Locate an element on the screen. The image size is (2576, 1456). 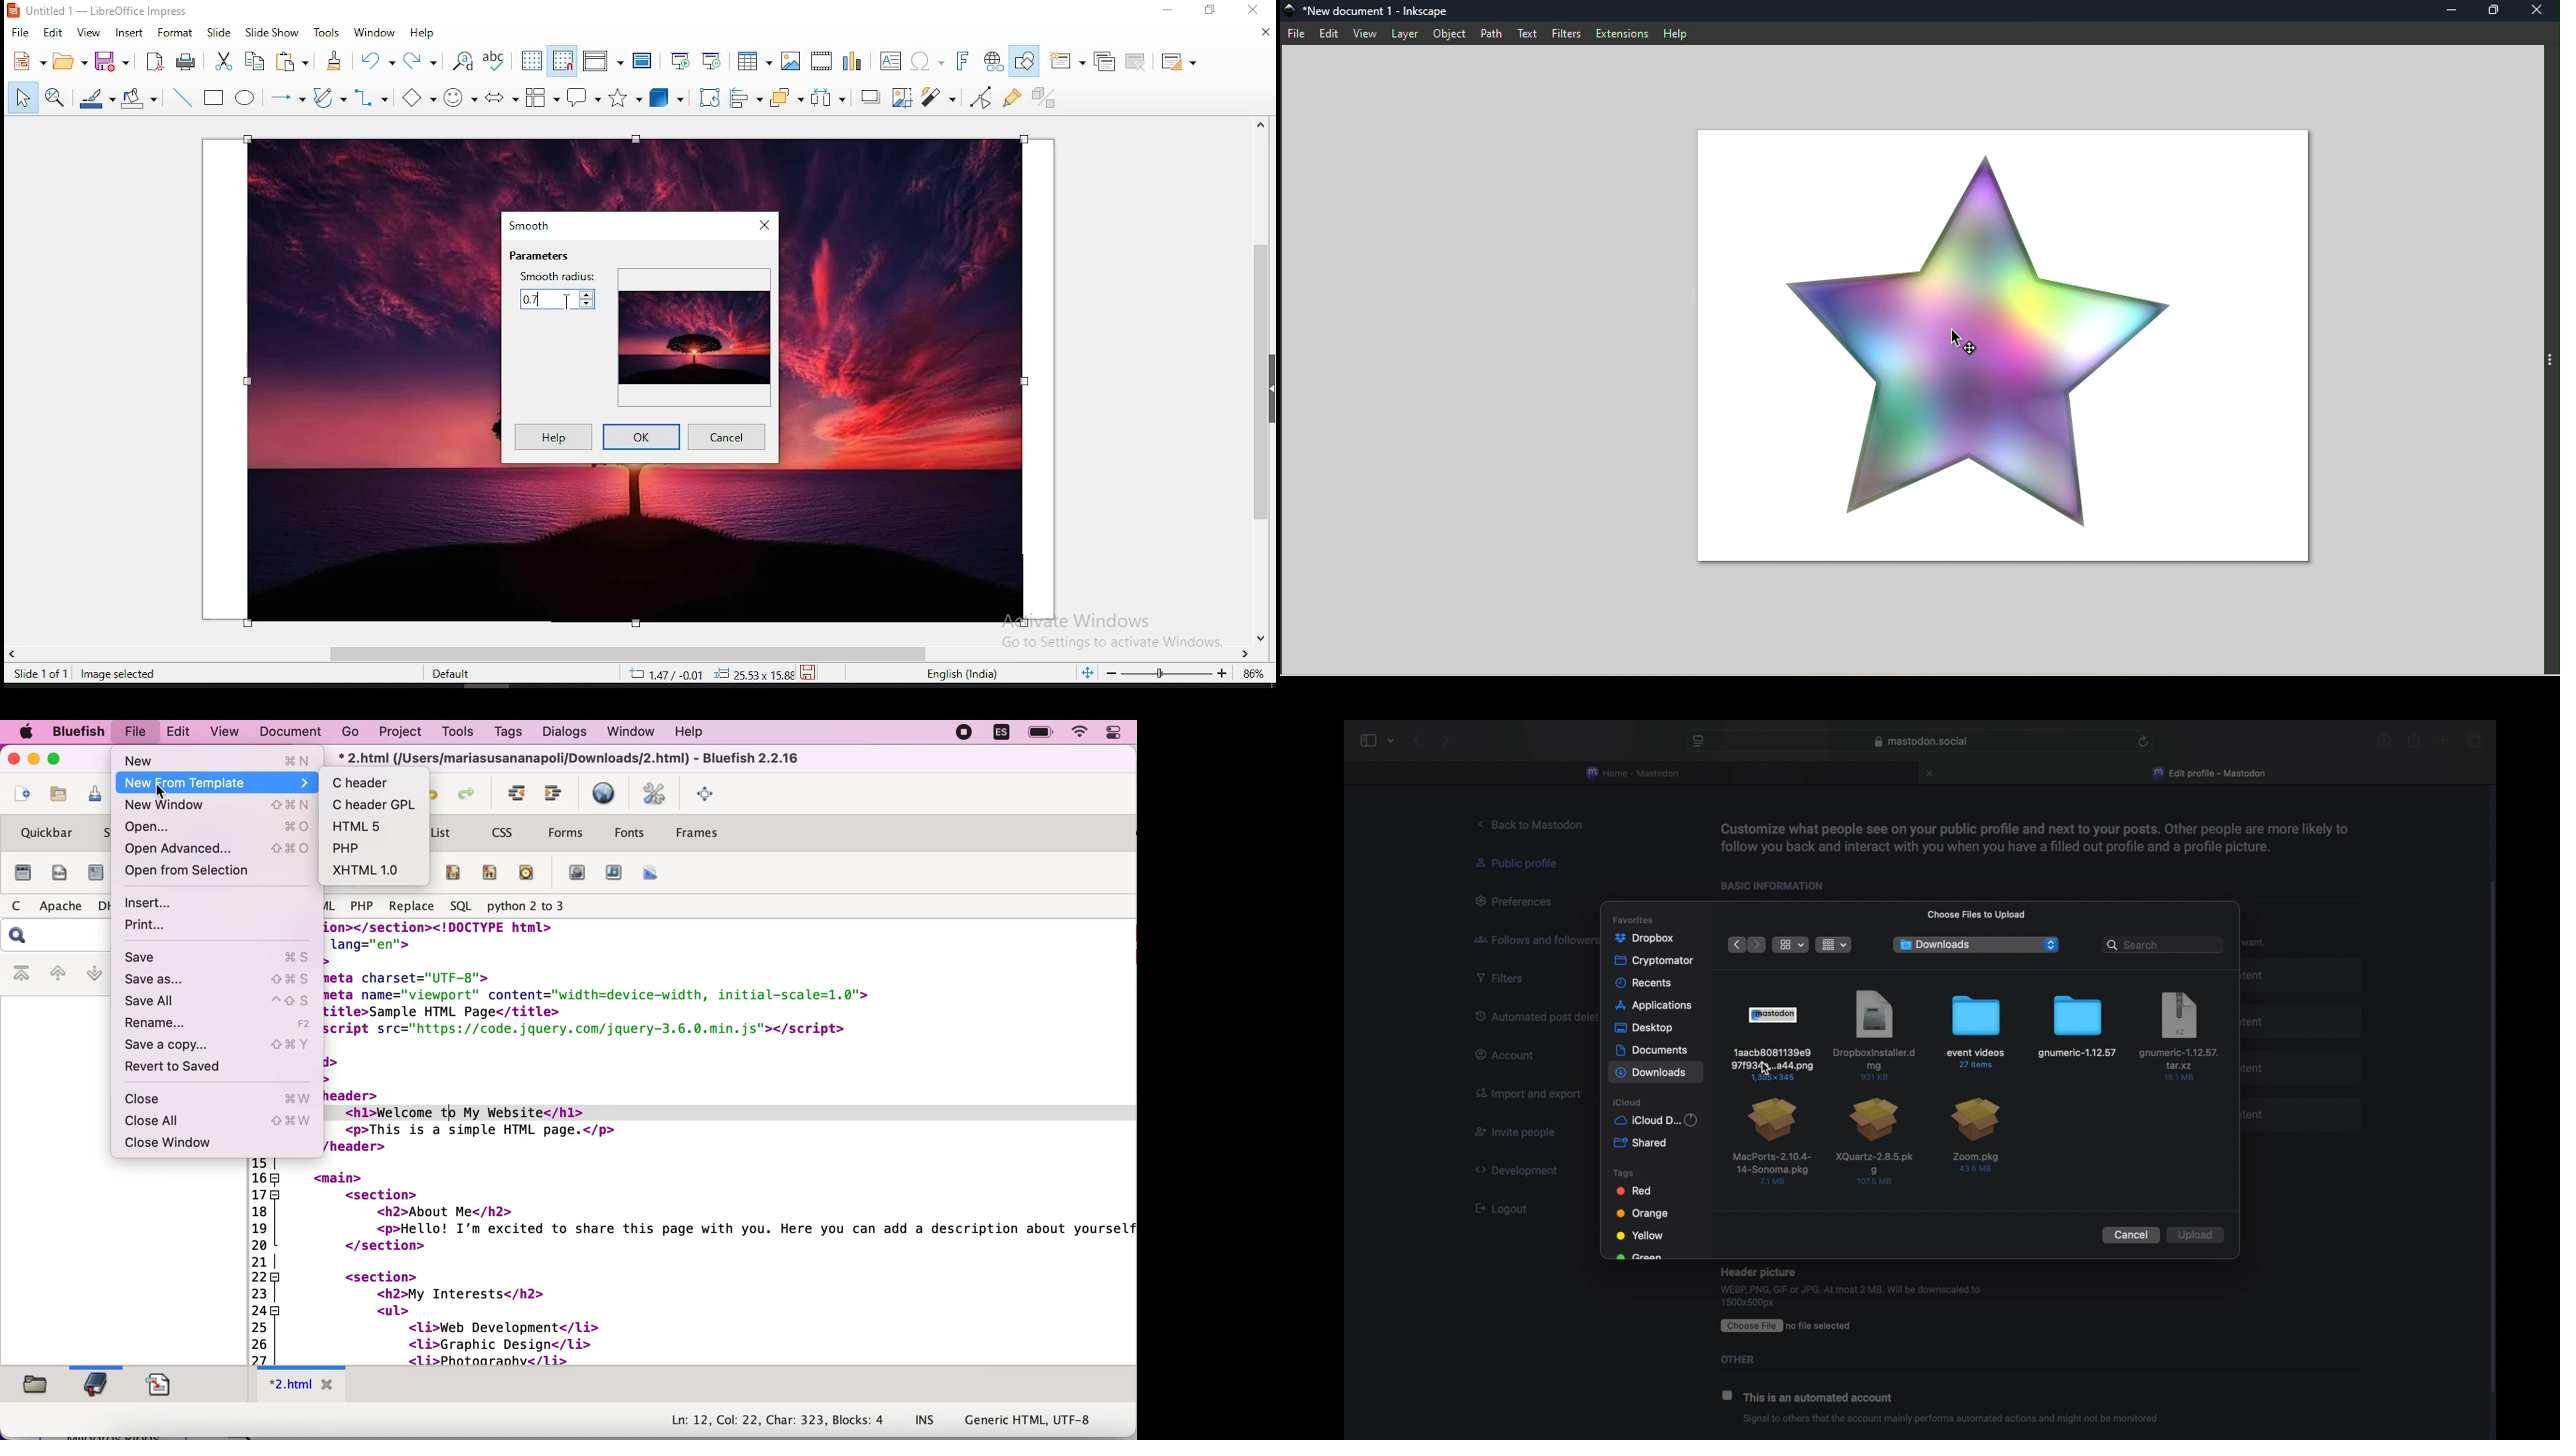
slide show is located at coordinates (273, 32).